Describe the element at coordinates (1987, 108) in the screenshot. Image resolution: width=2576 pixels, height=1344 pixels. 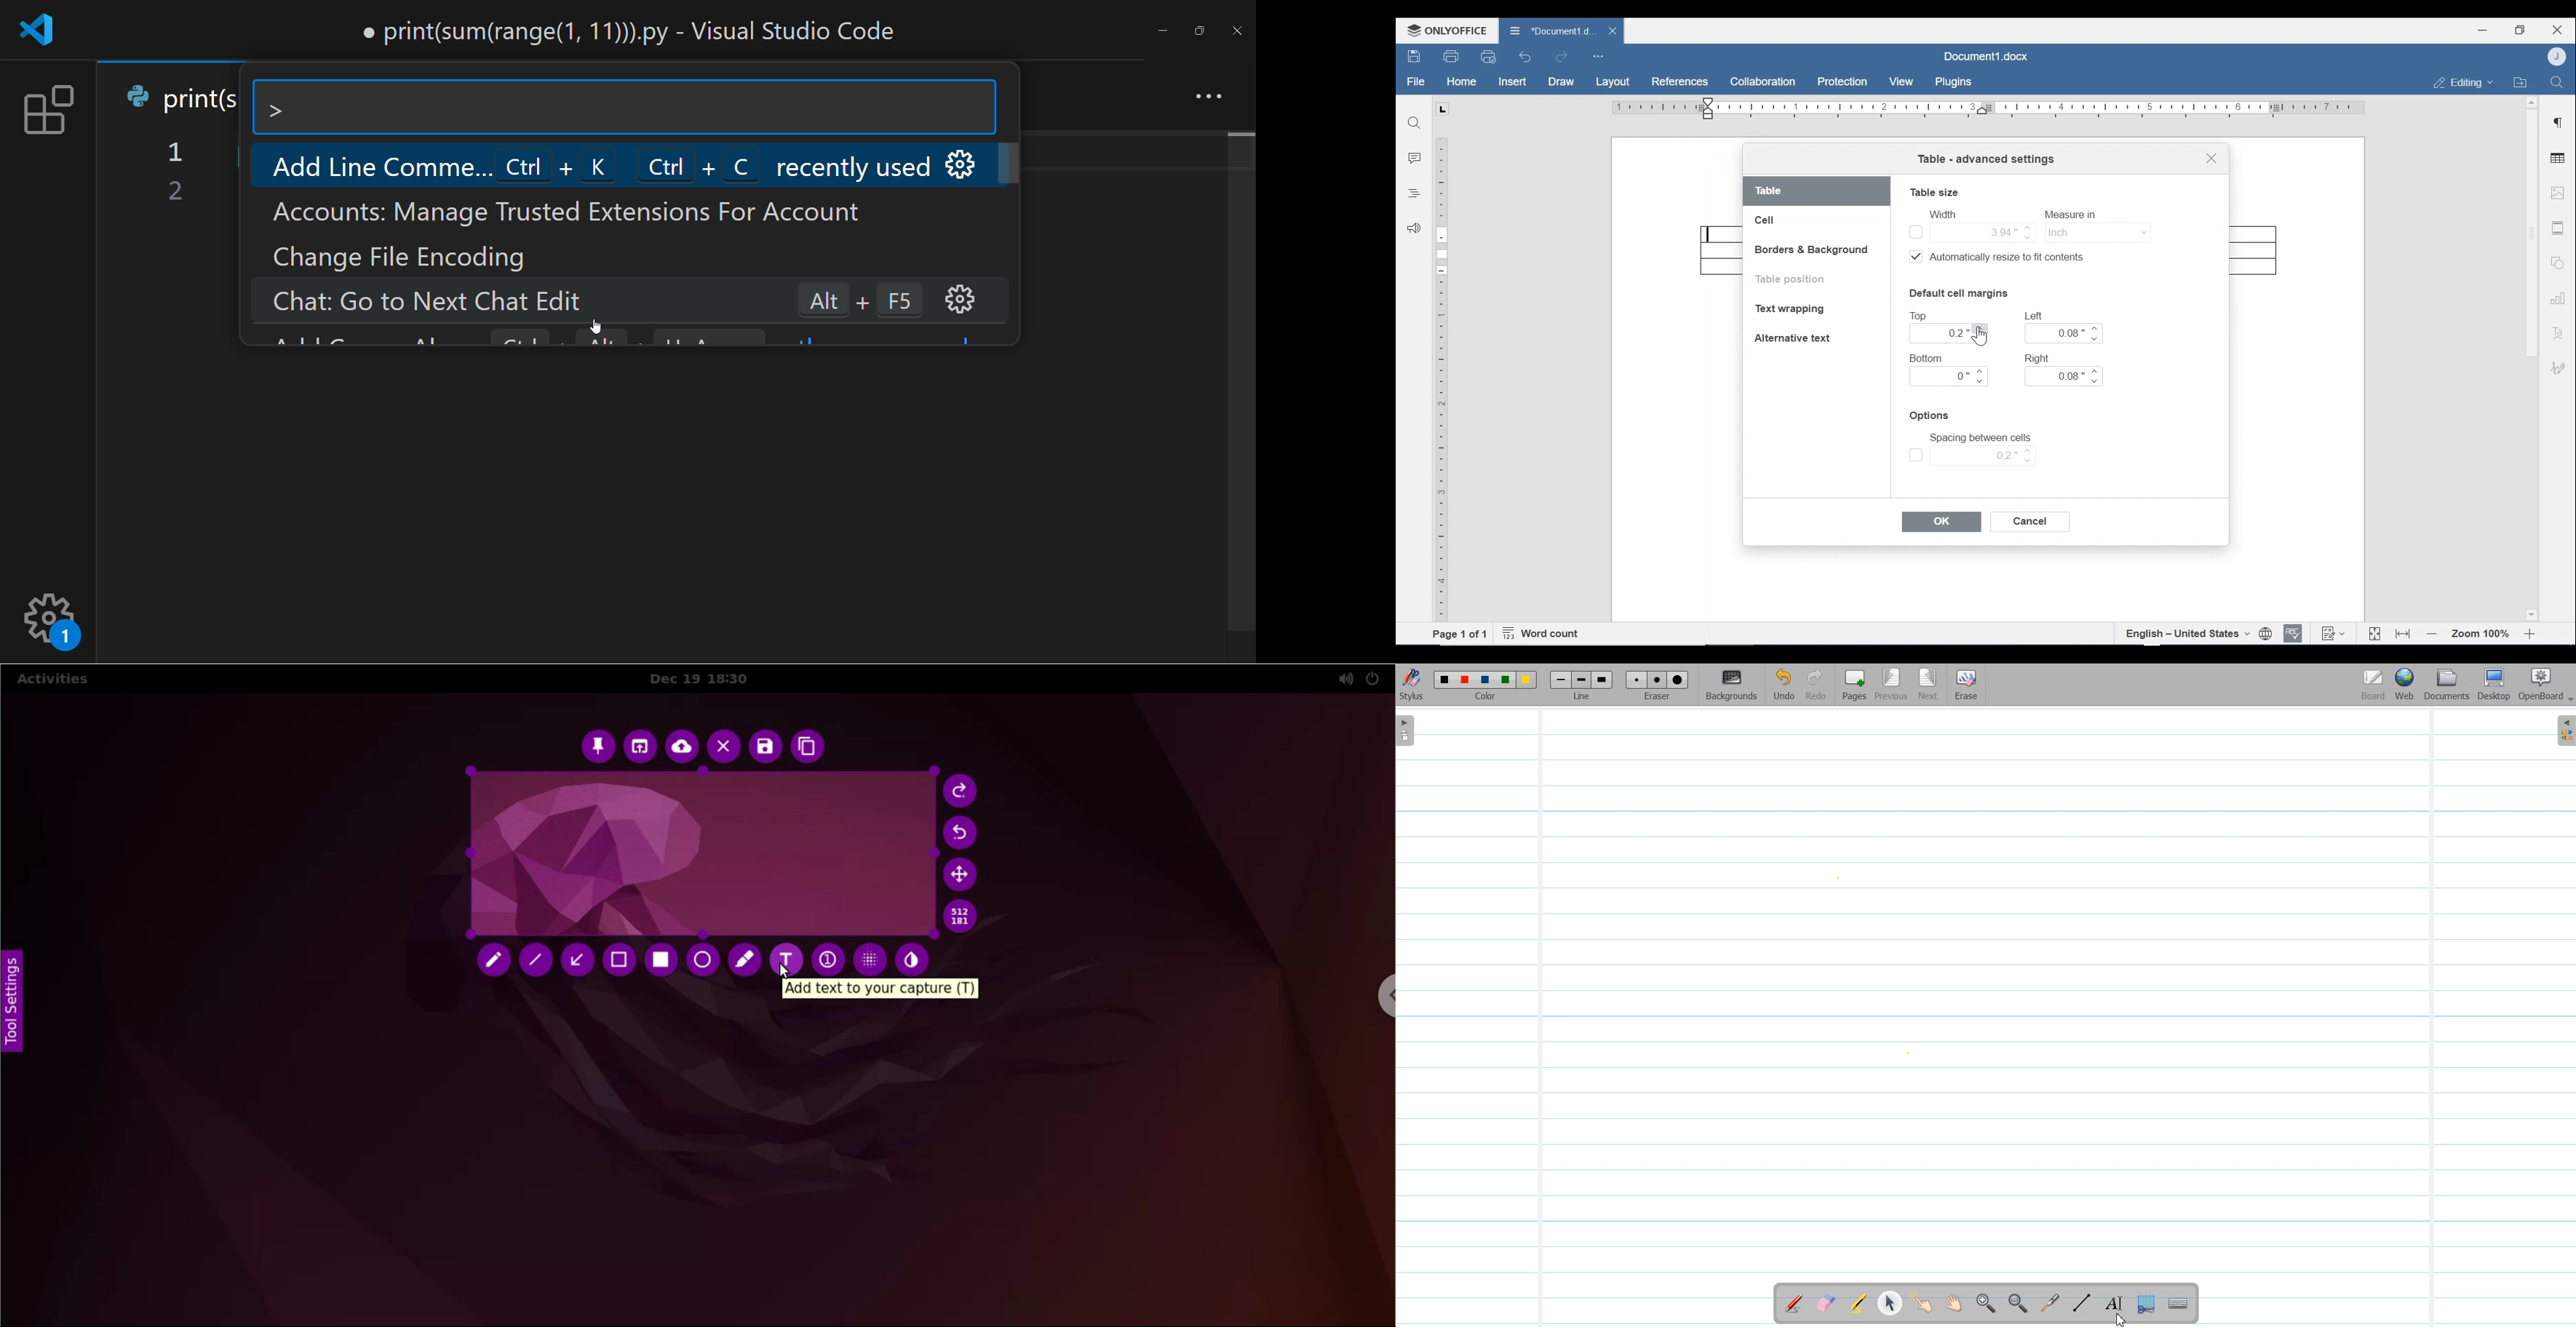
I see `Horizontal Ruler` at that location.